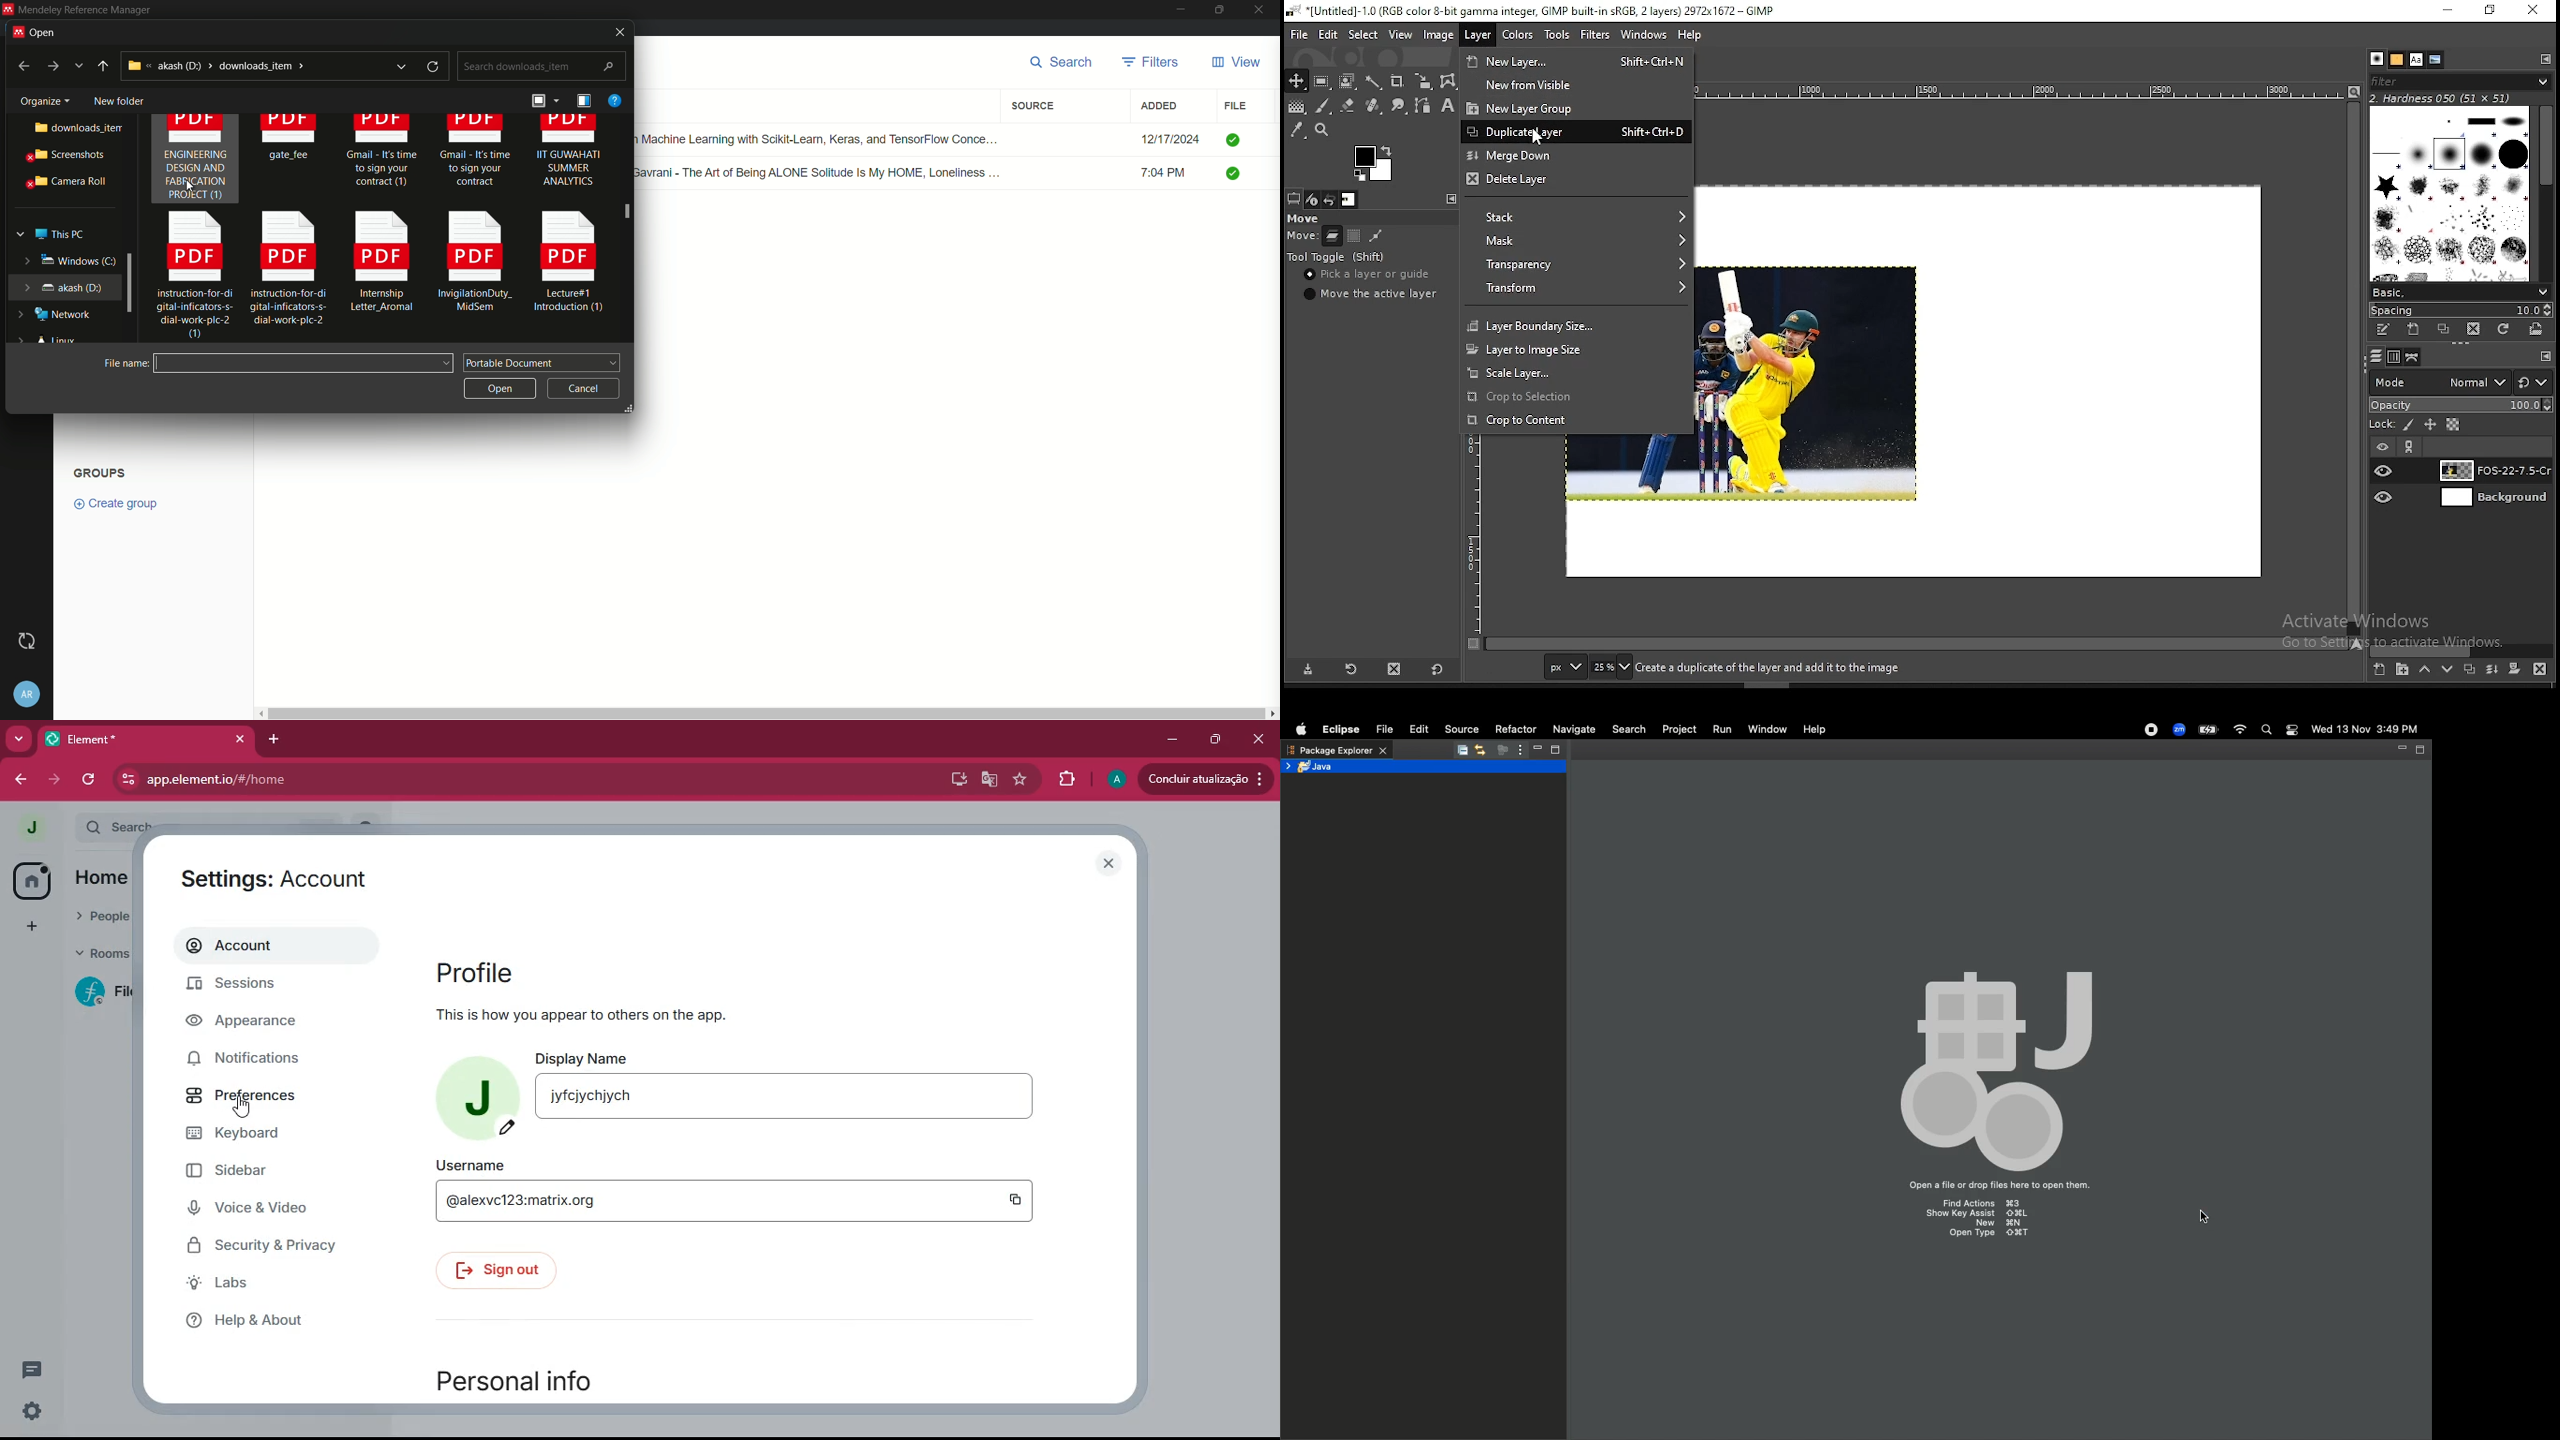 Image resolution: width=2576 pixels, height=1456 pixels. What do you see at coordinates (1371, 107) in the screenshot?
I see `heal tool` at bounding box center [1371, 107].